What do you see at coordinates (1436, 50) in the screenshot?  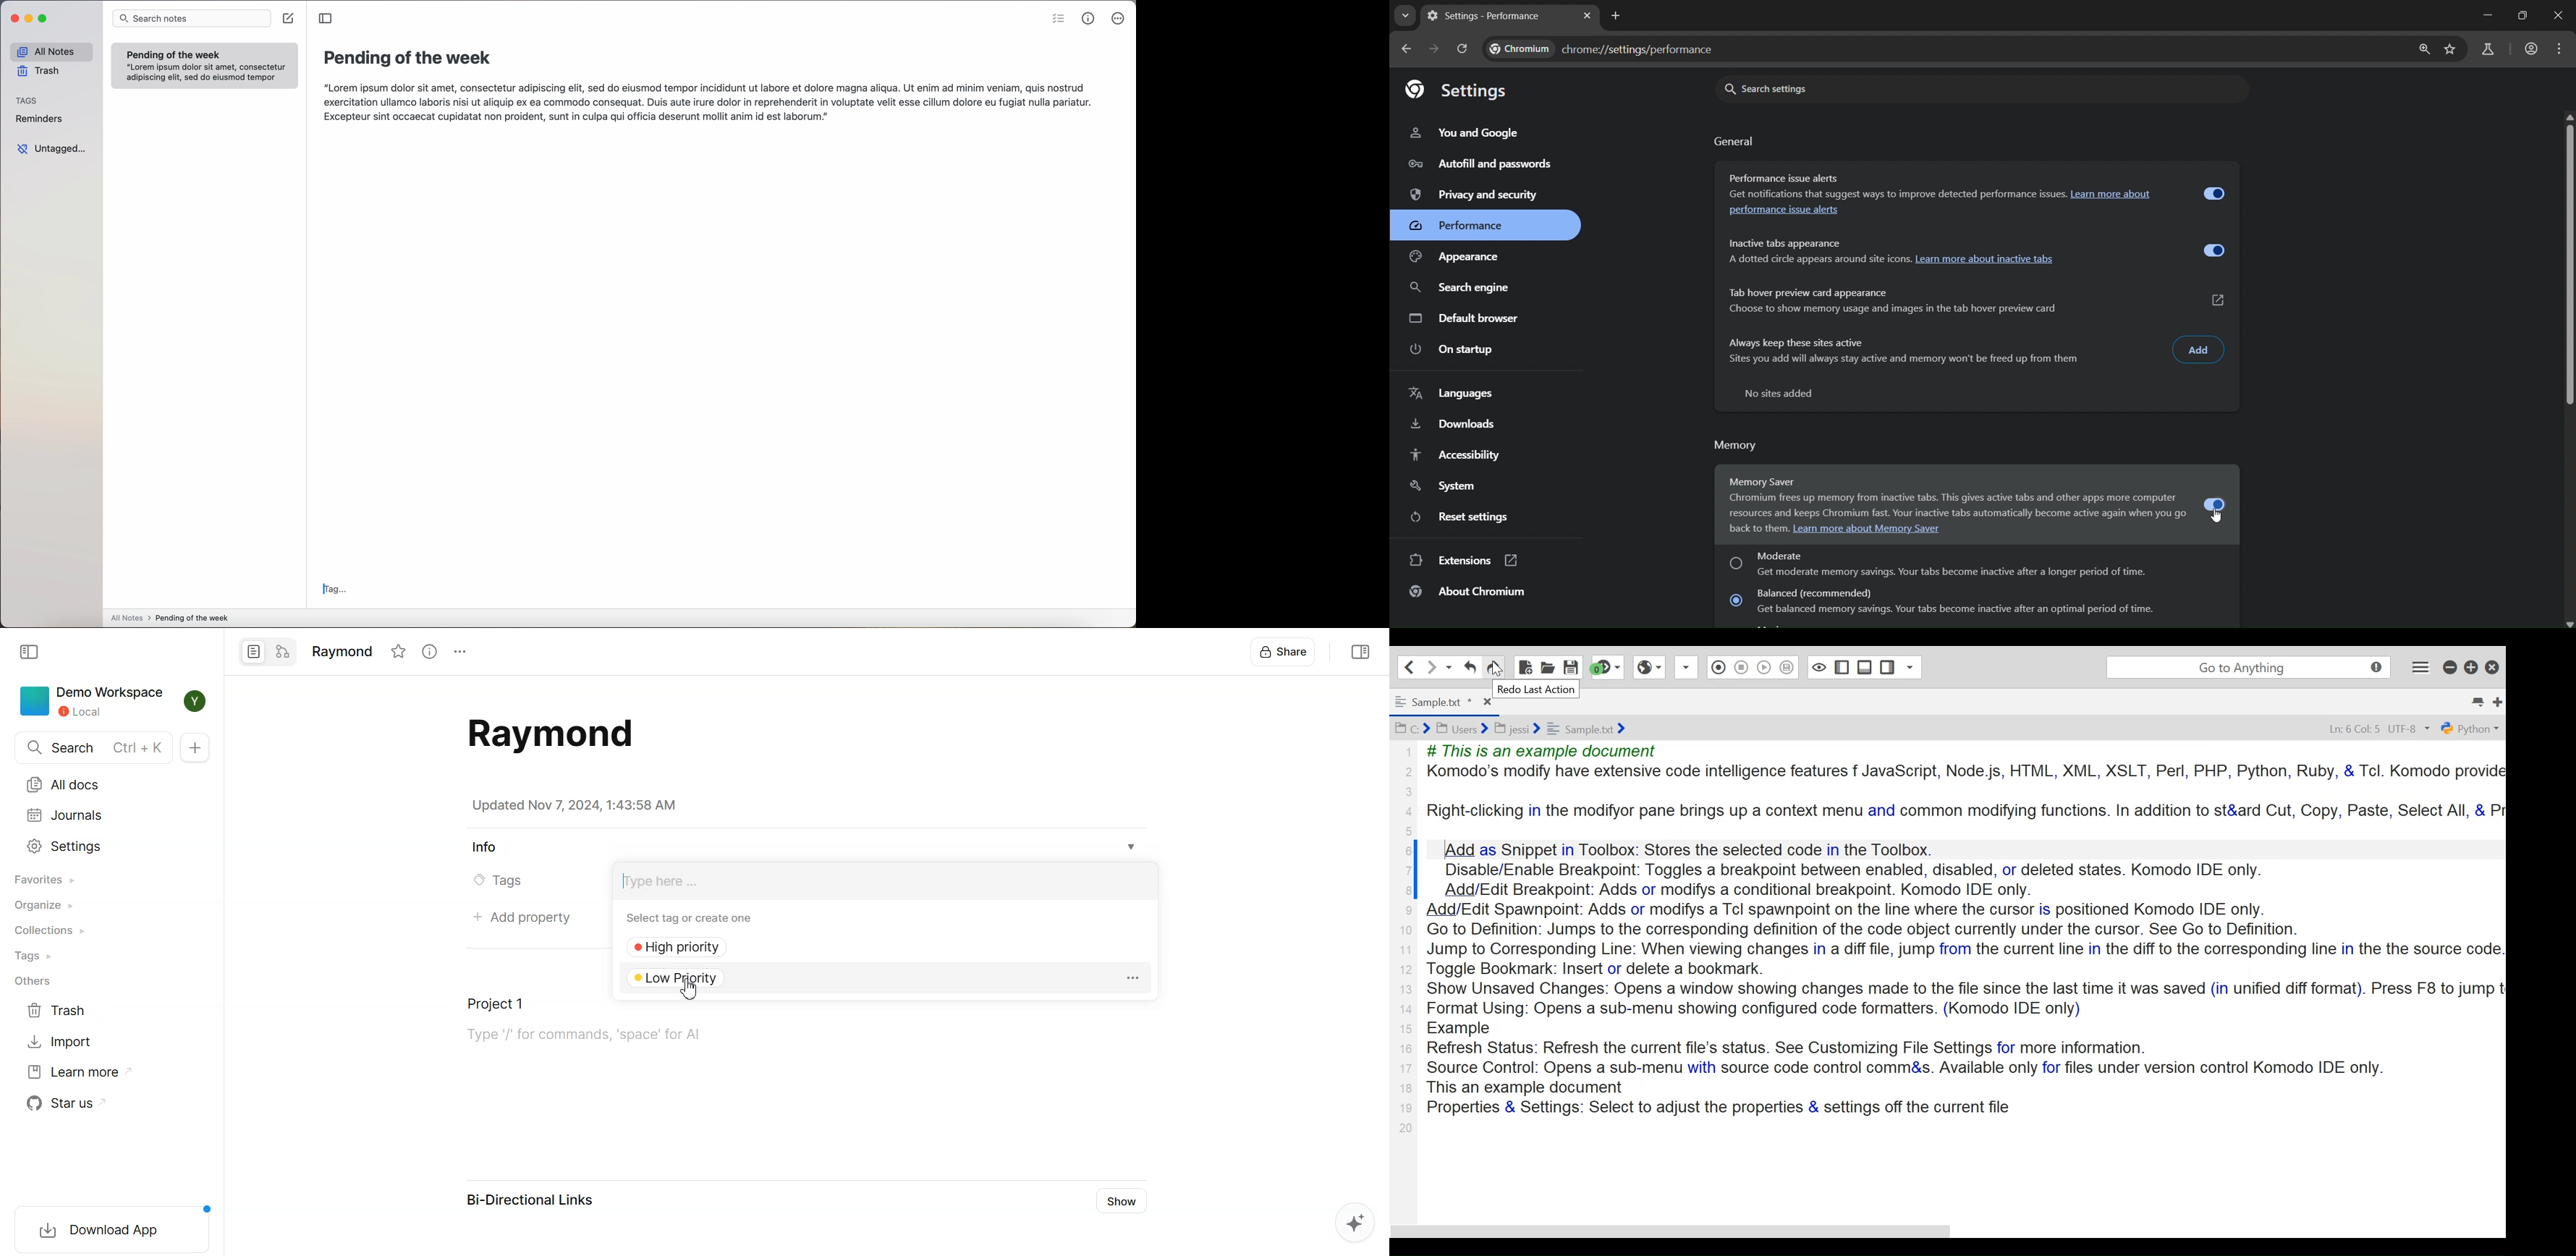 I see `go forward one page` at bounding box center [1436, 50].